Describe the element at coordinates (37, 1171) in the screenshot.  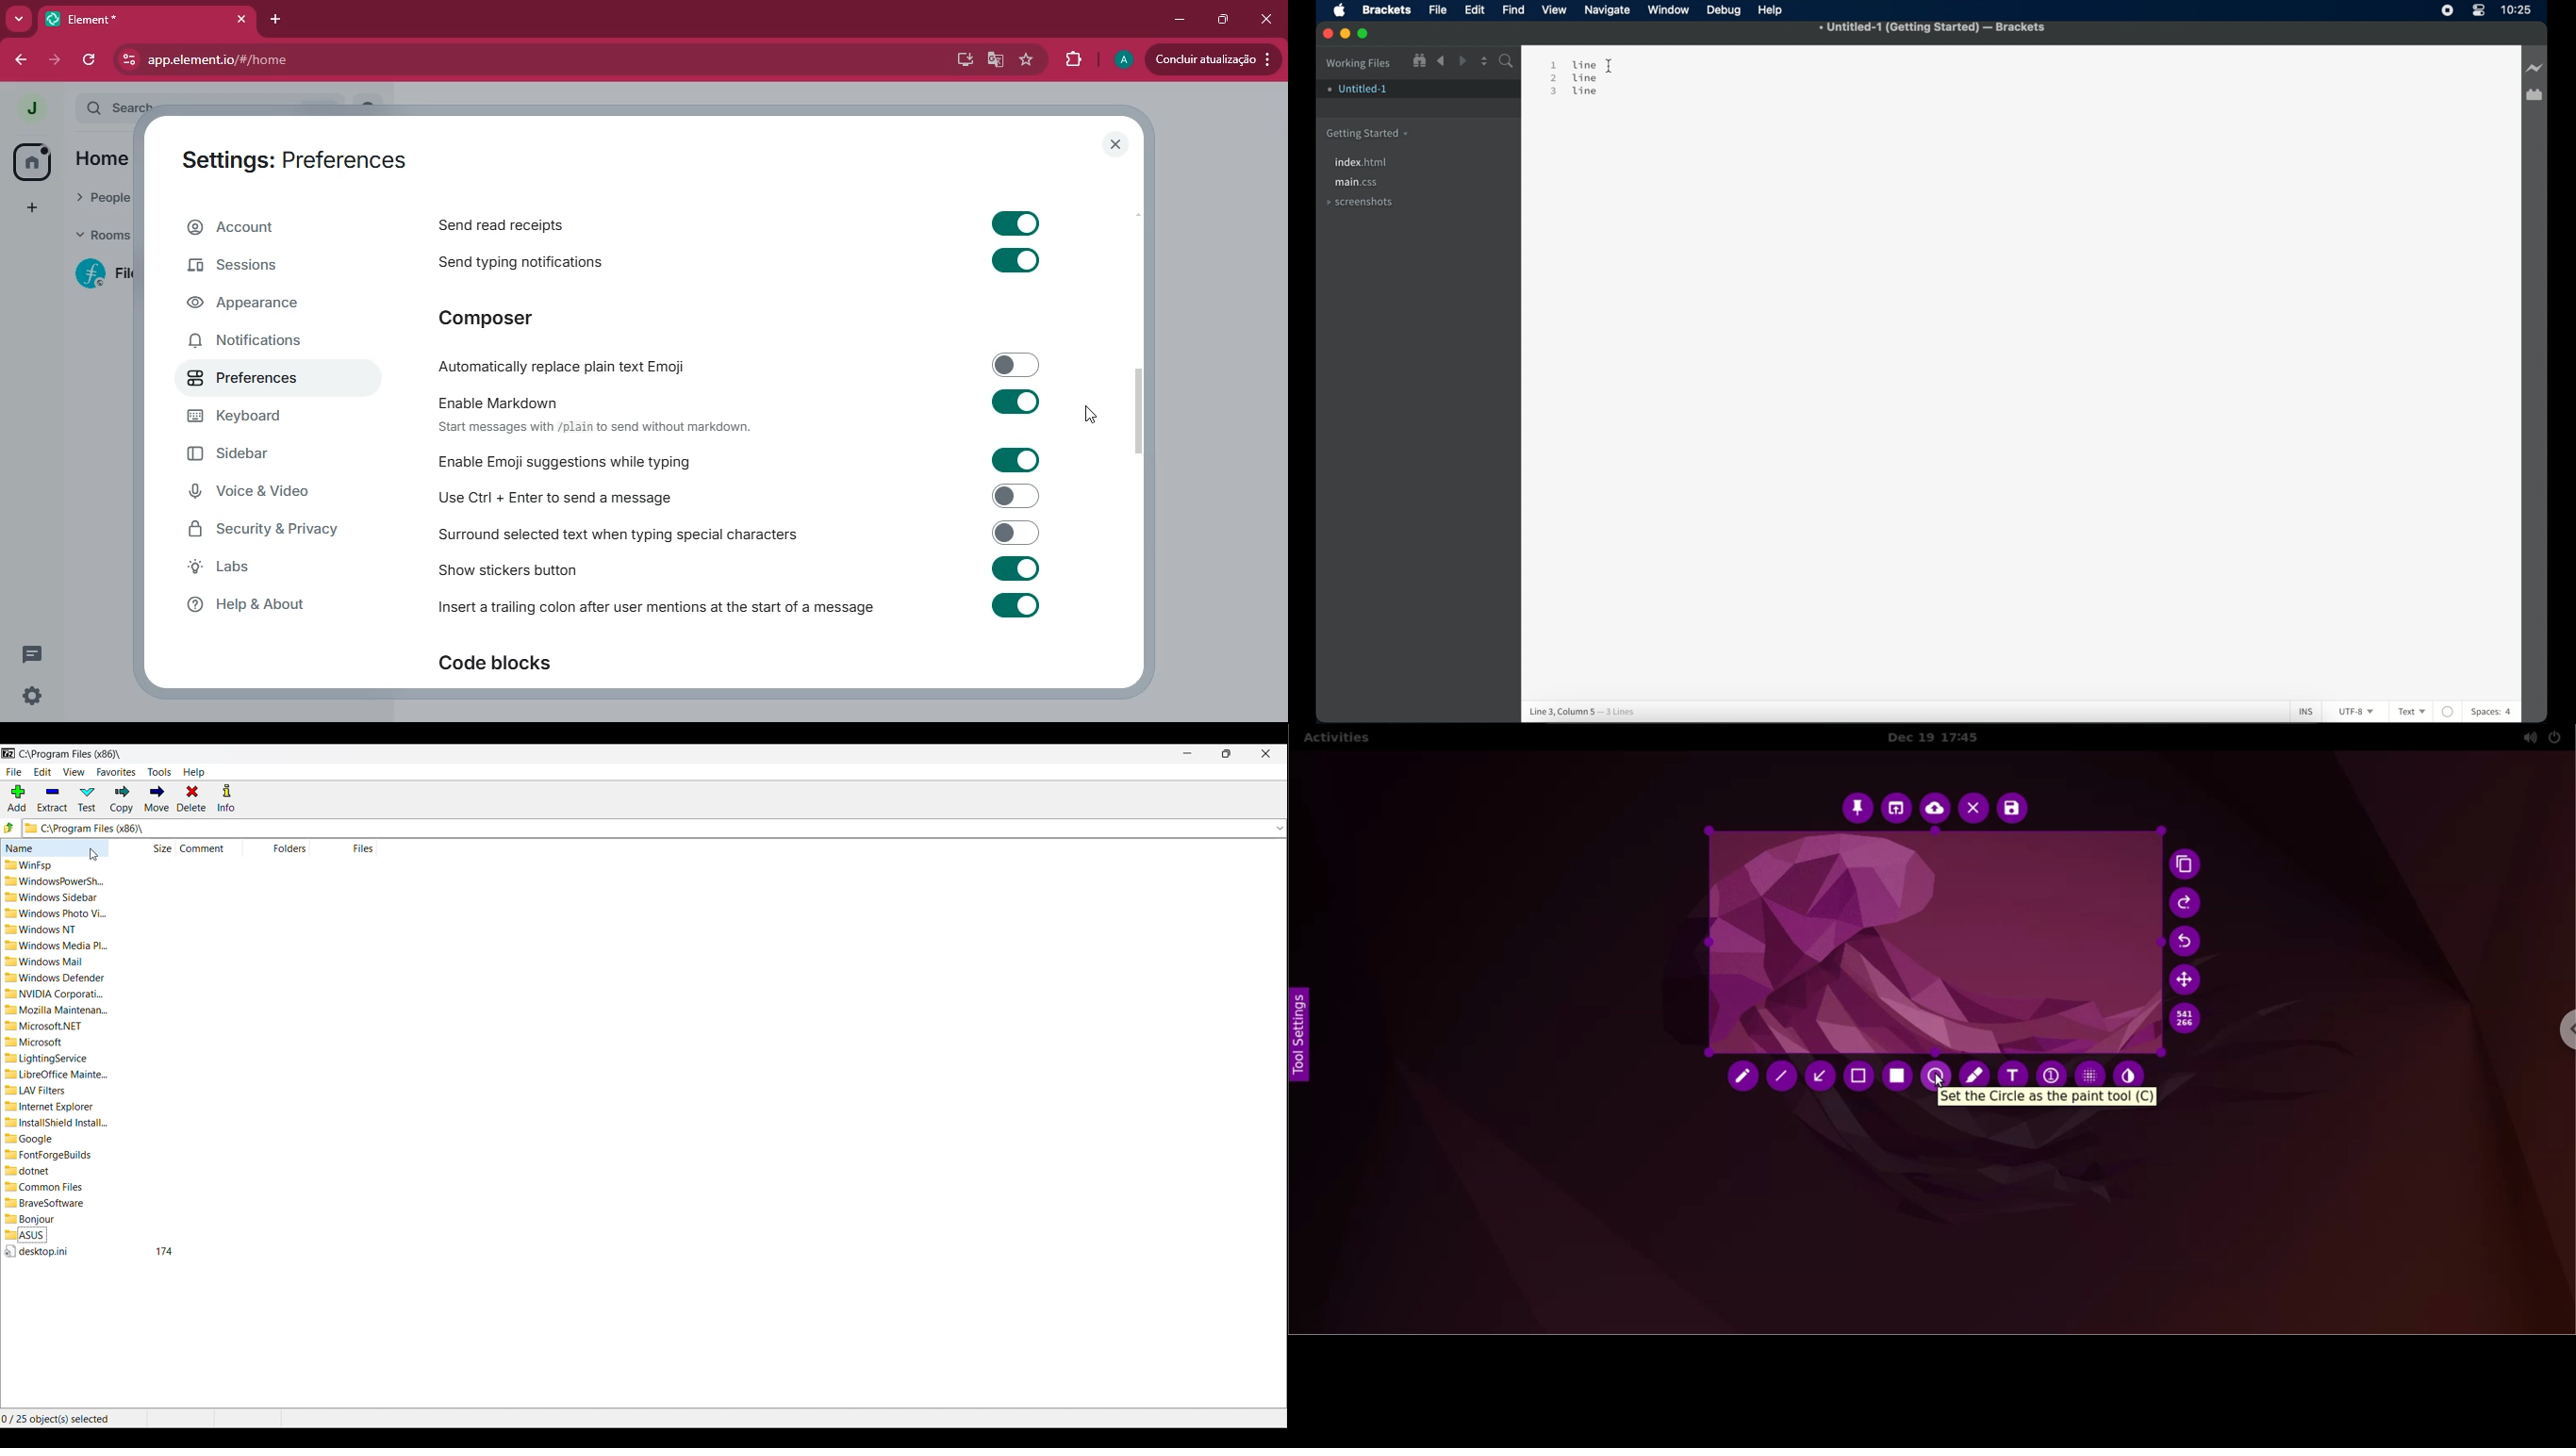
I see `dotnet` at that location.